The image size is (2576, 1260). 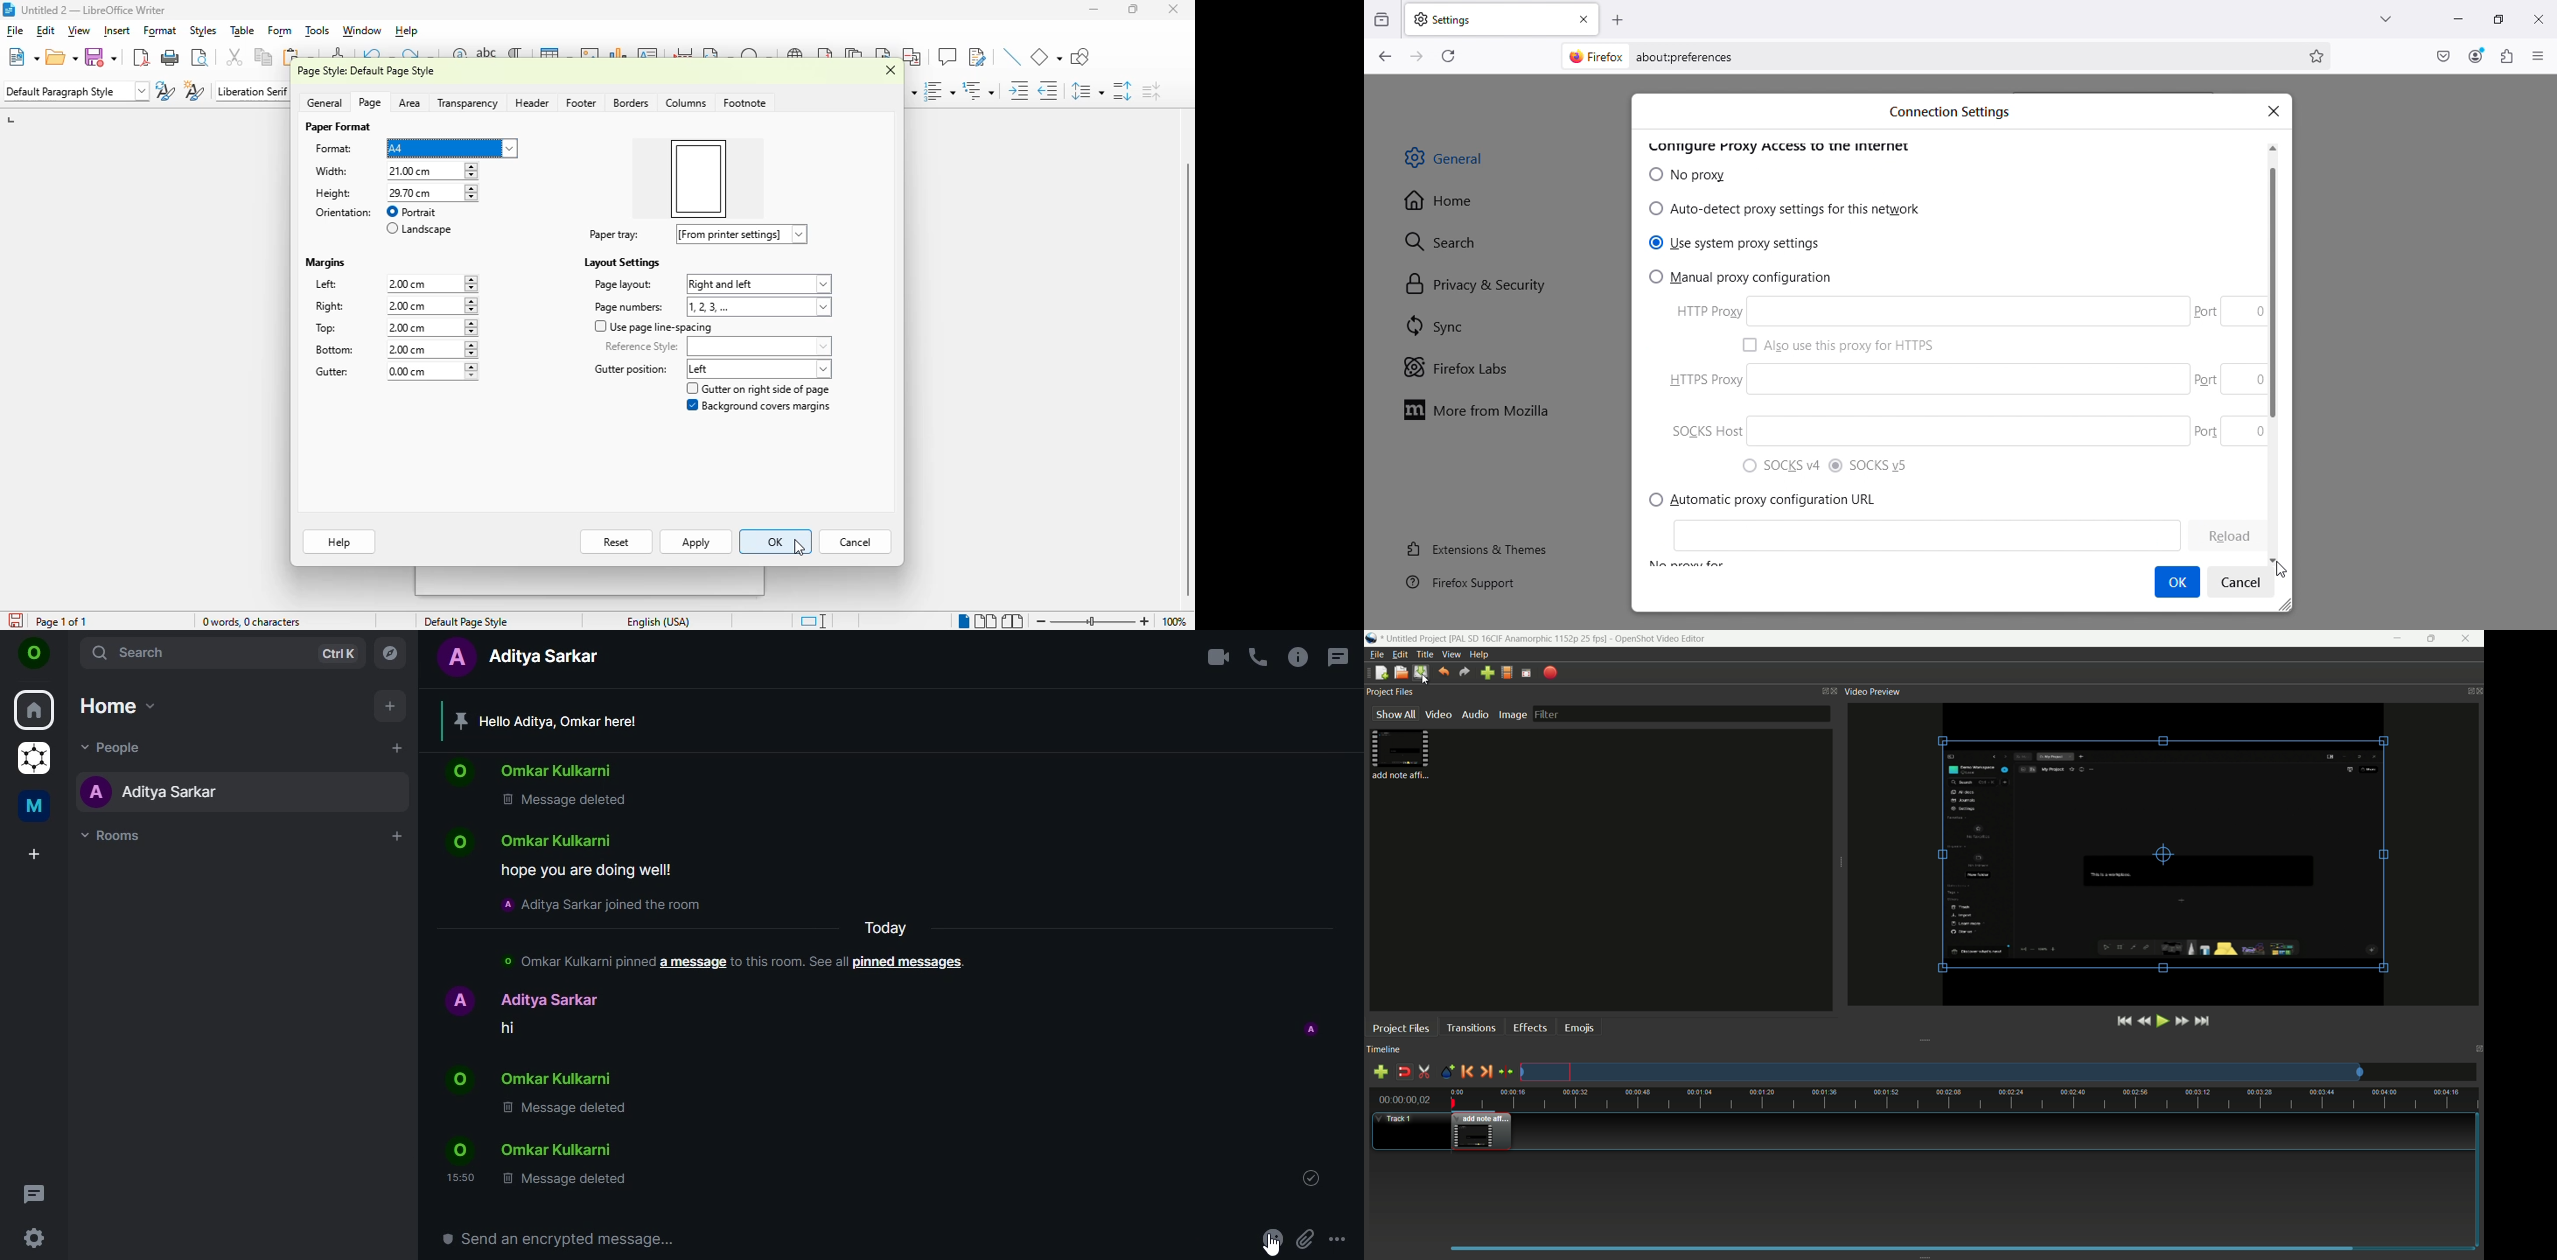 What do you see at coordinates (79, 30) in the screenshot?
I see `view` at bounding box center [79, 30].